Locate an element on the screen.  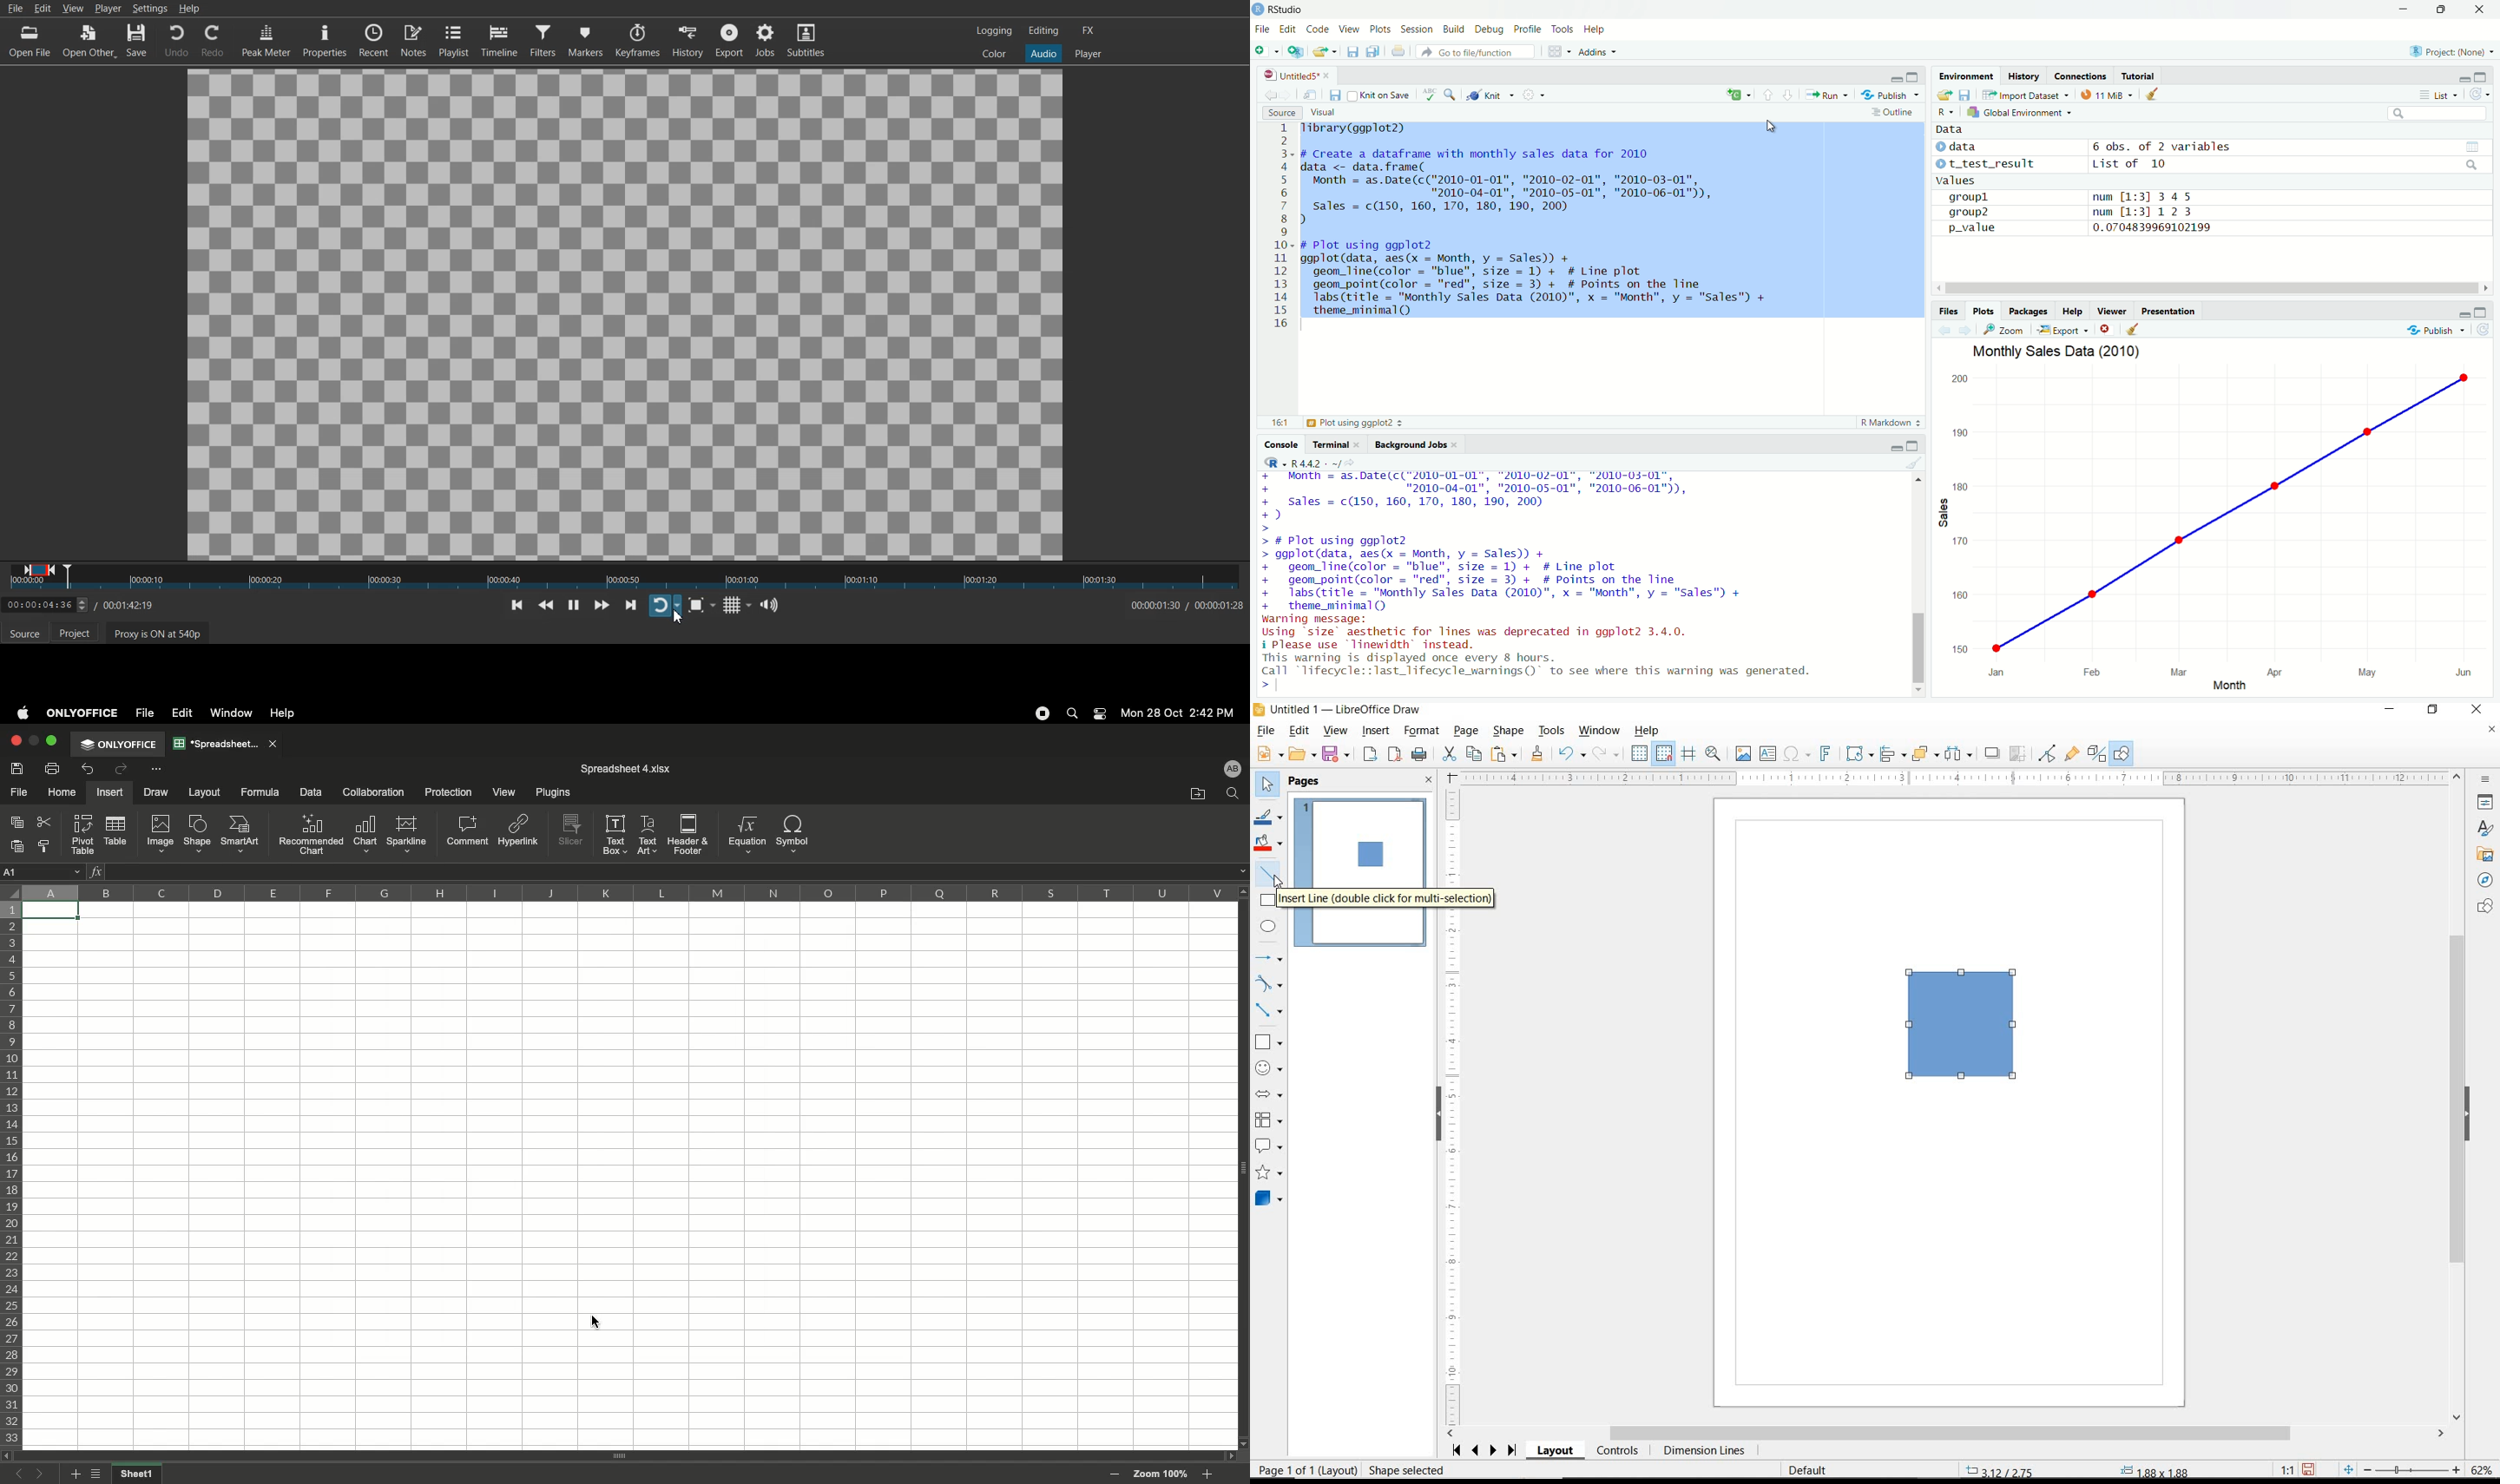
SCALING FACTOR is located at coordinates (2281, 1467).